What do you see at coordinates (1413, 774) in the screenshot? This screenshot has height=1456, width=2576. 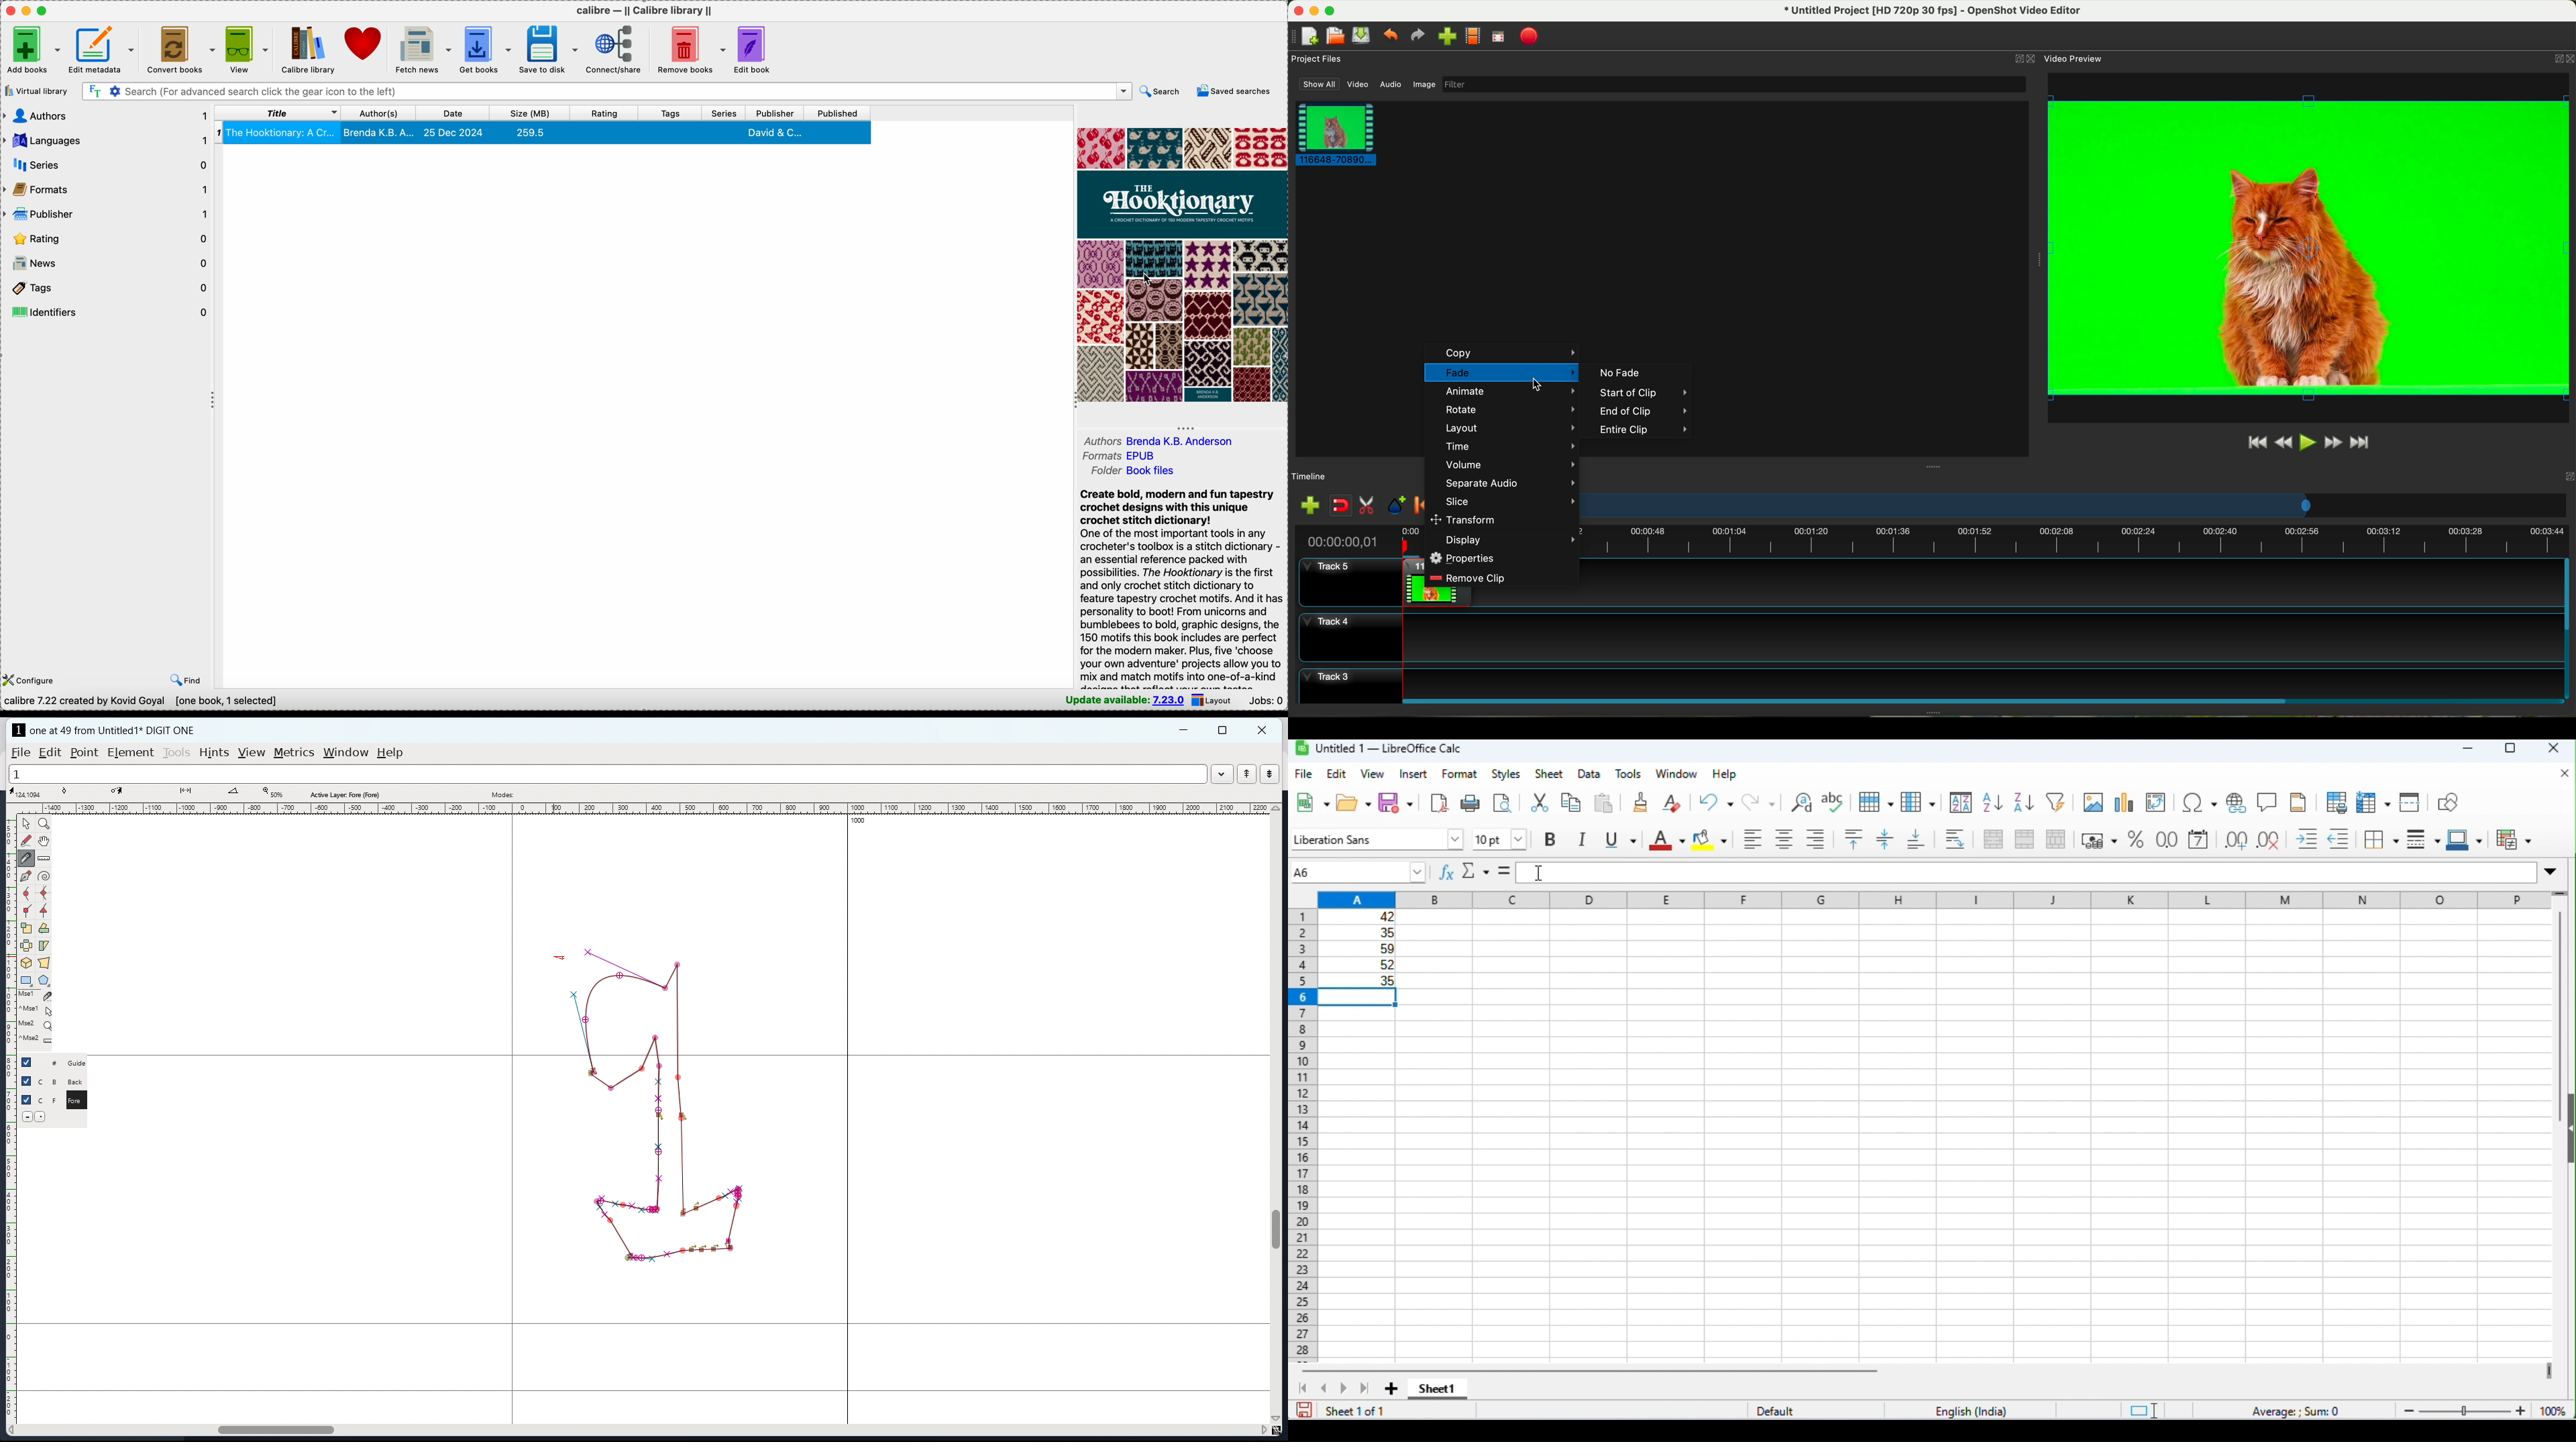 I see `insert` at bounding box center [1413, 774].